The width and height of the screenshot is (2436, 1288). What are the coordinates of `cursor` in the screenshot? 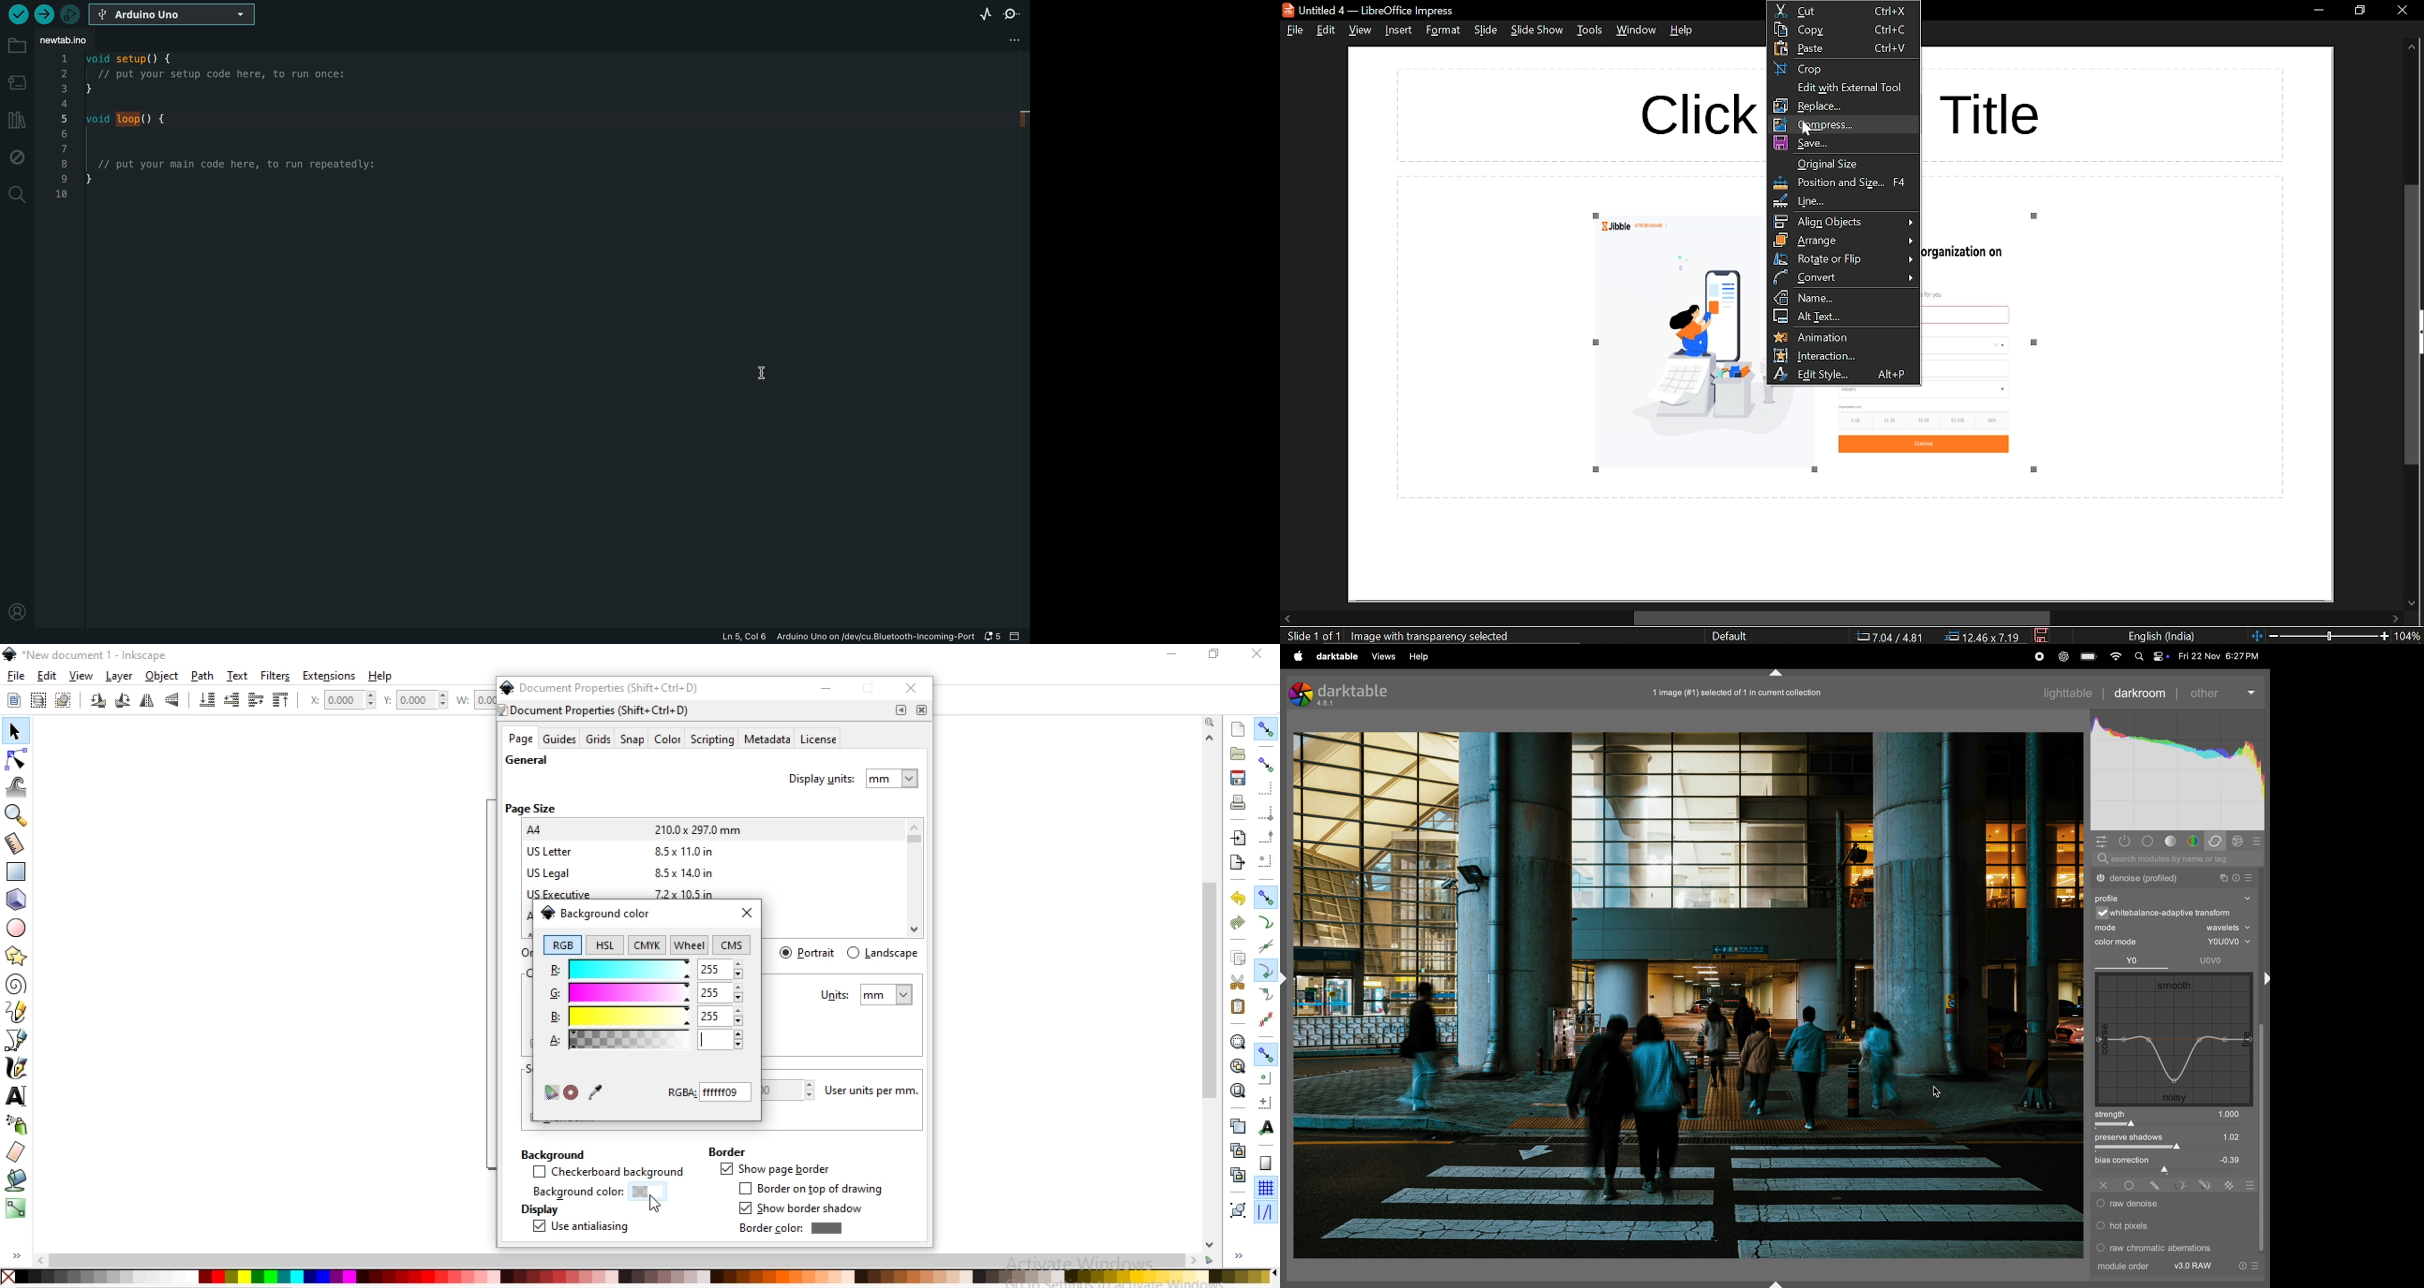 It's located at (1806, 131).